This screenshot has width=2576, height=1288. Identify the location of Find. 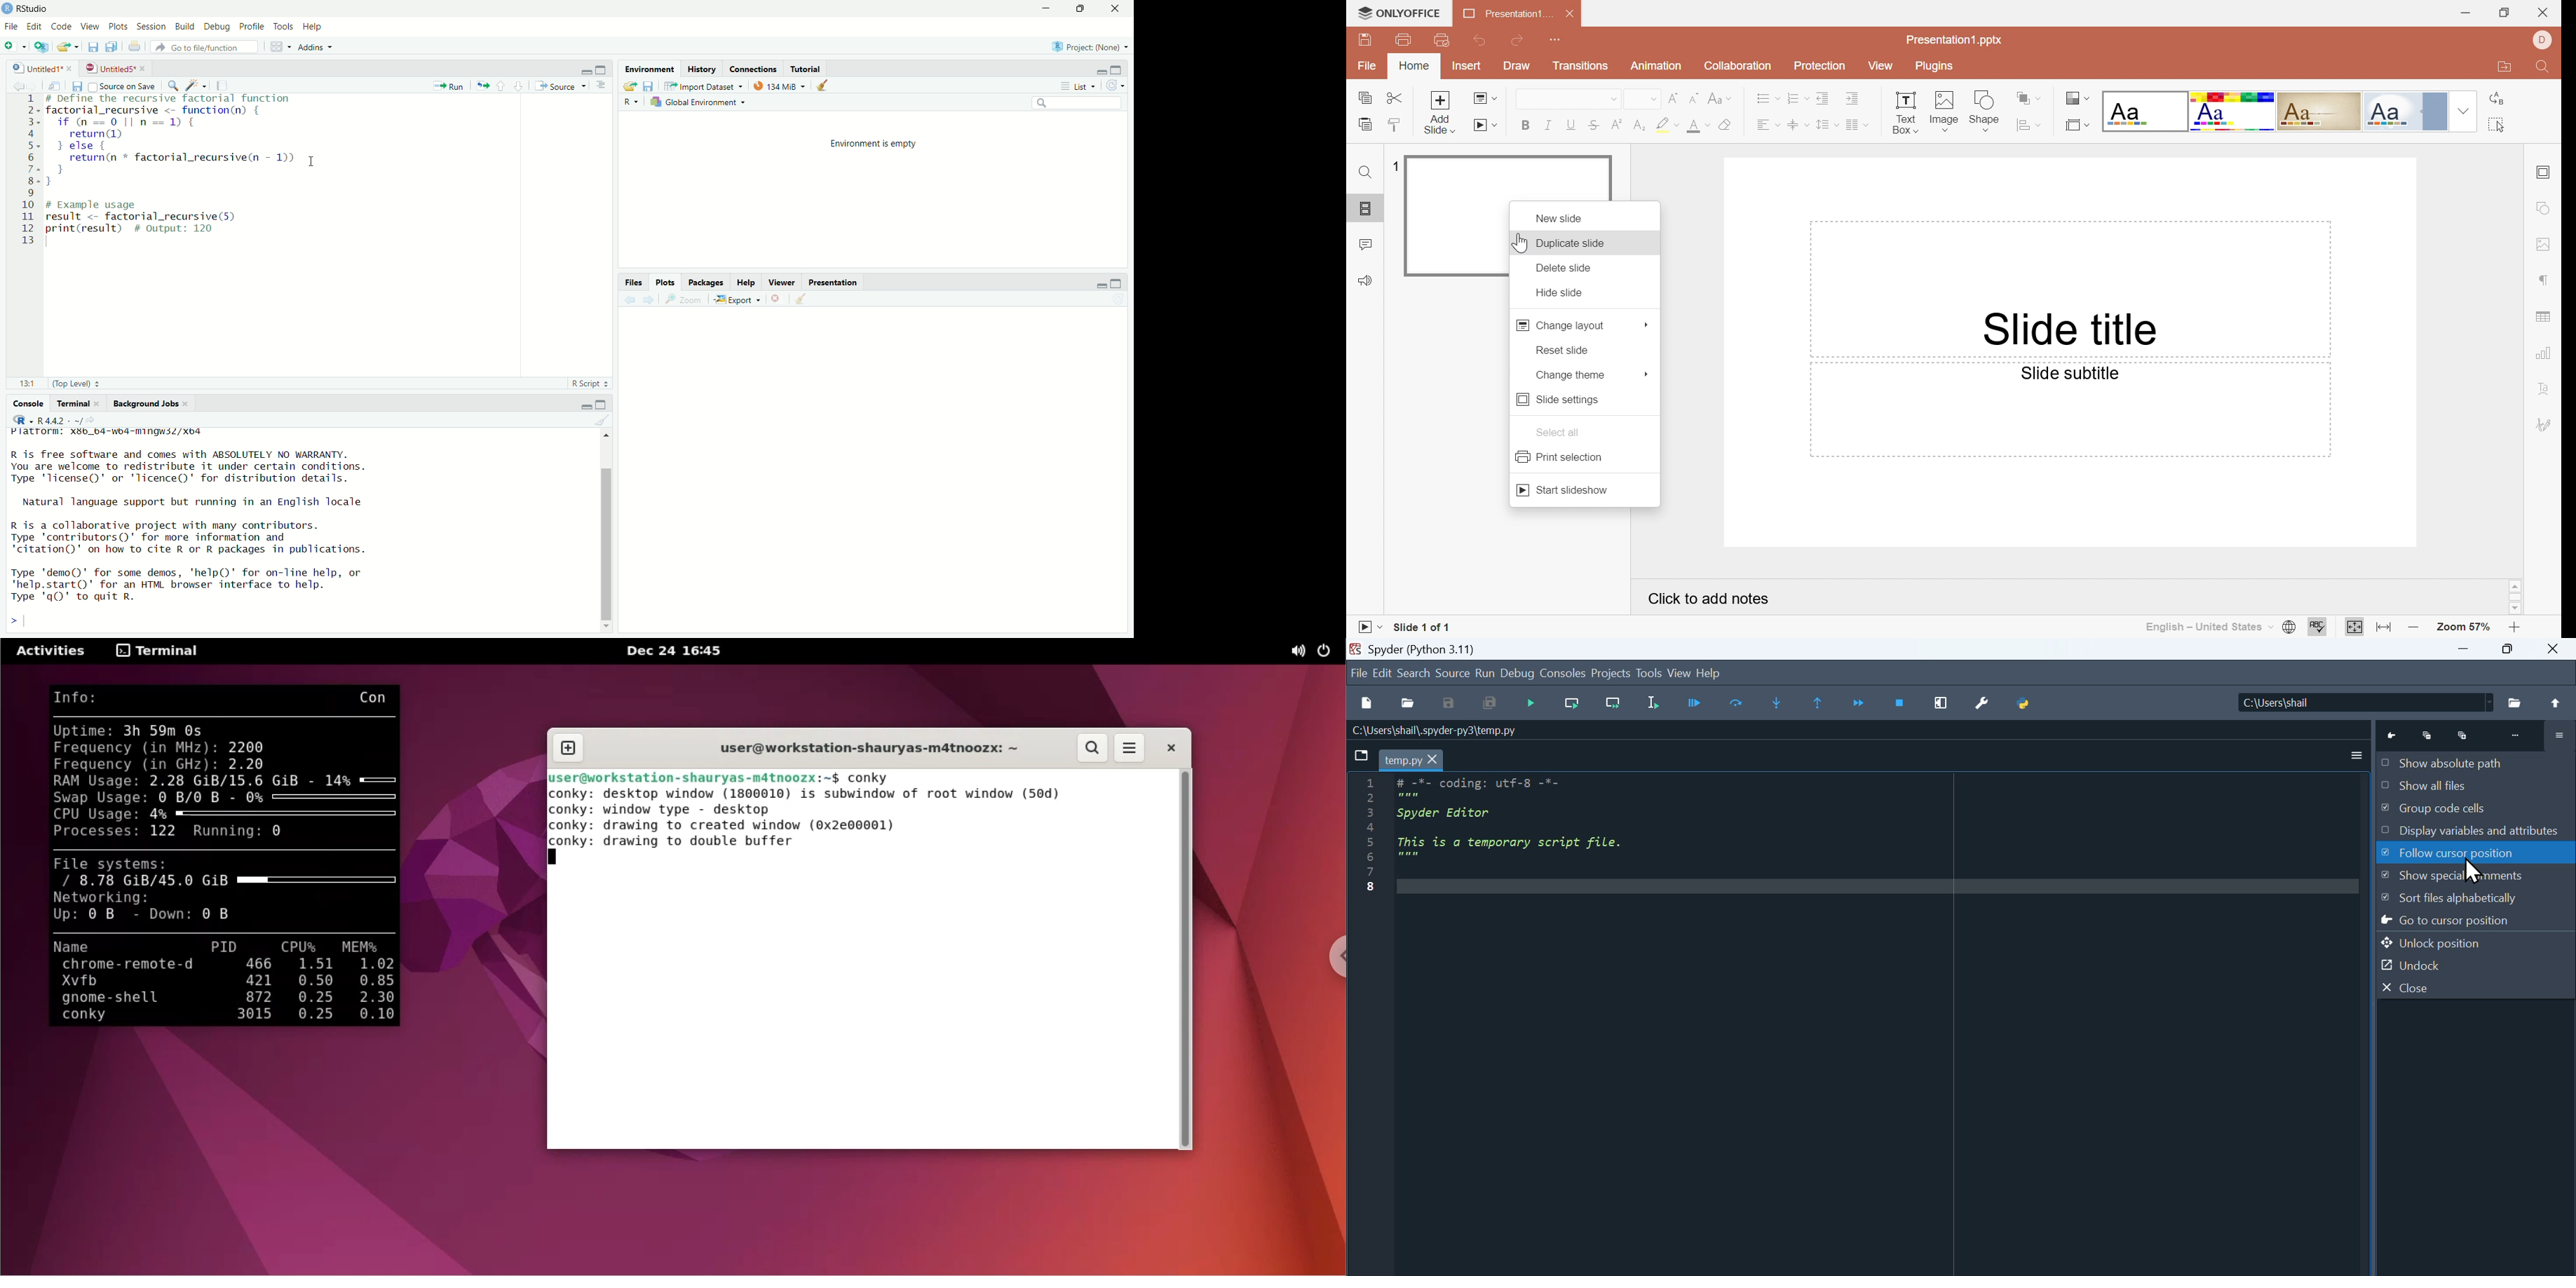
(2541, 66).